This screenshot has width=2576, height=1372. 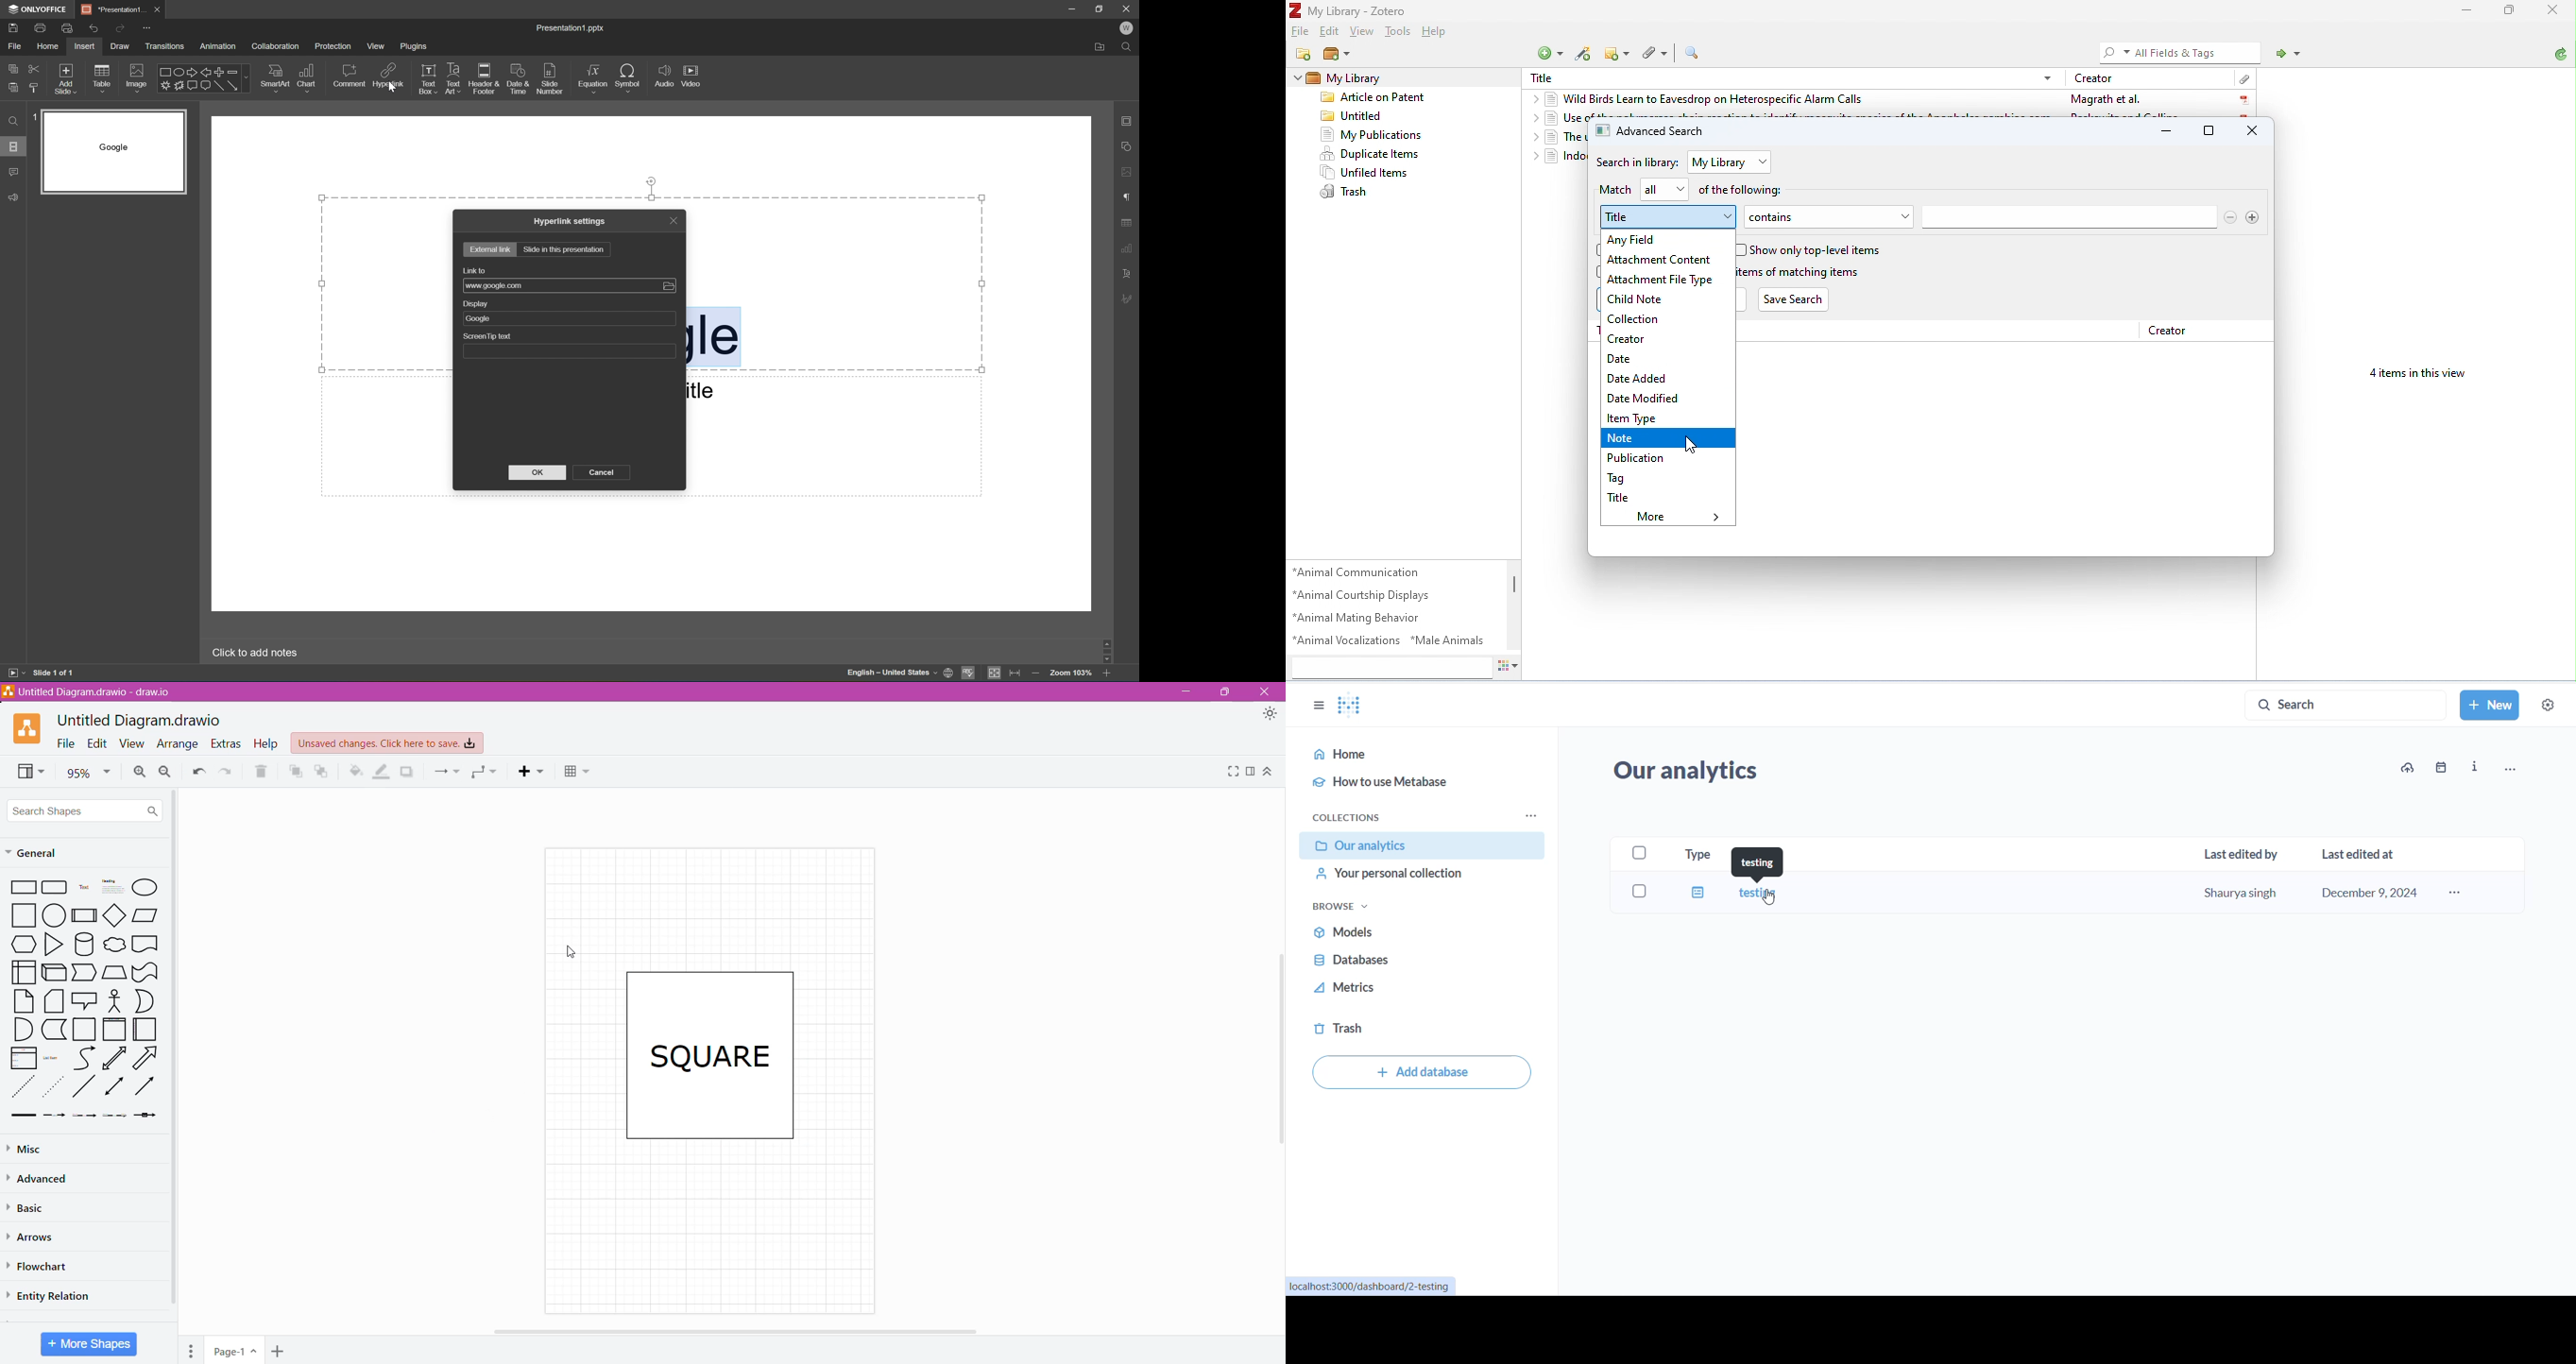 What do you see at coordinates (2069, 217) in the screenshot?
I see `search bar` at bounding box center [2069, 217].